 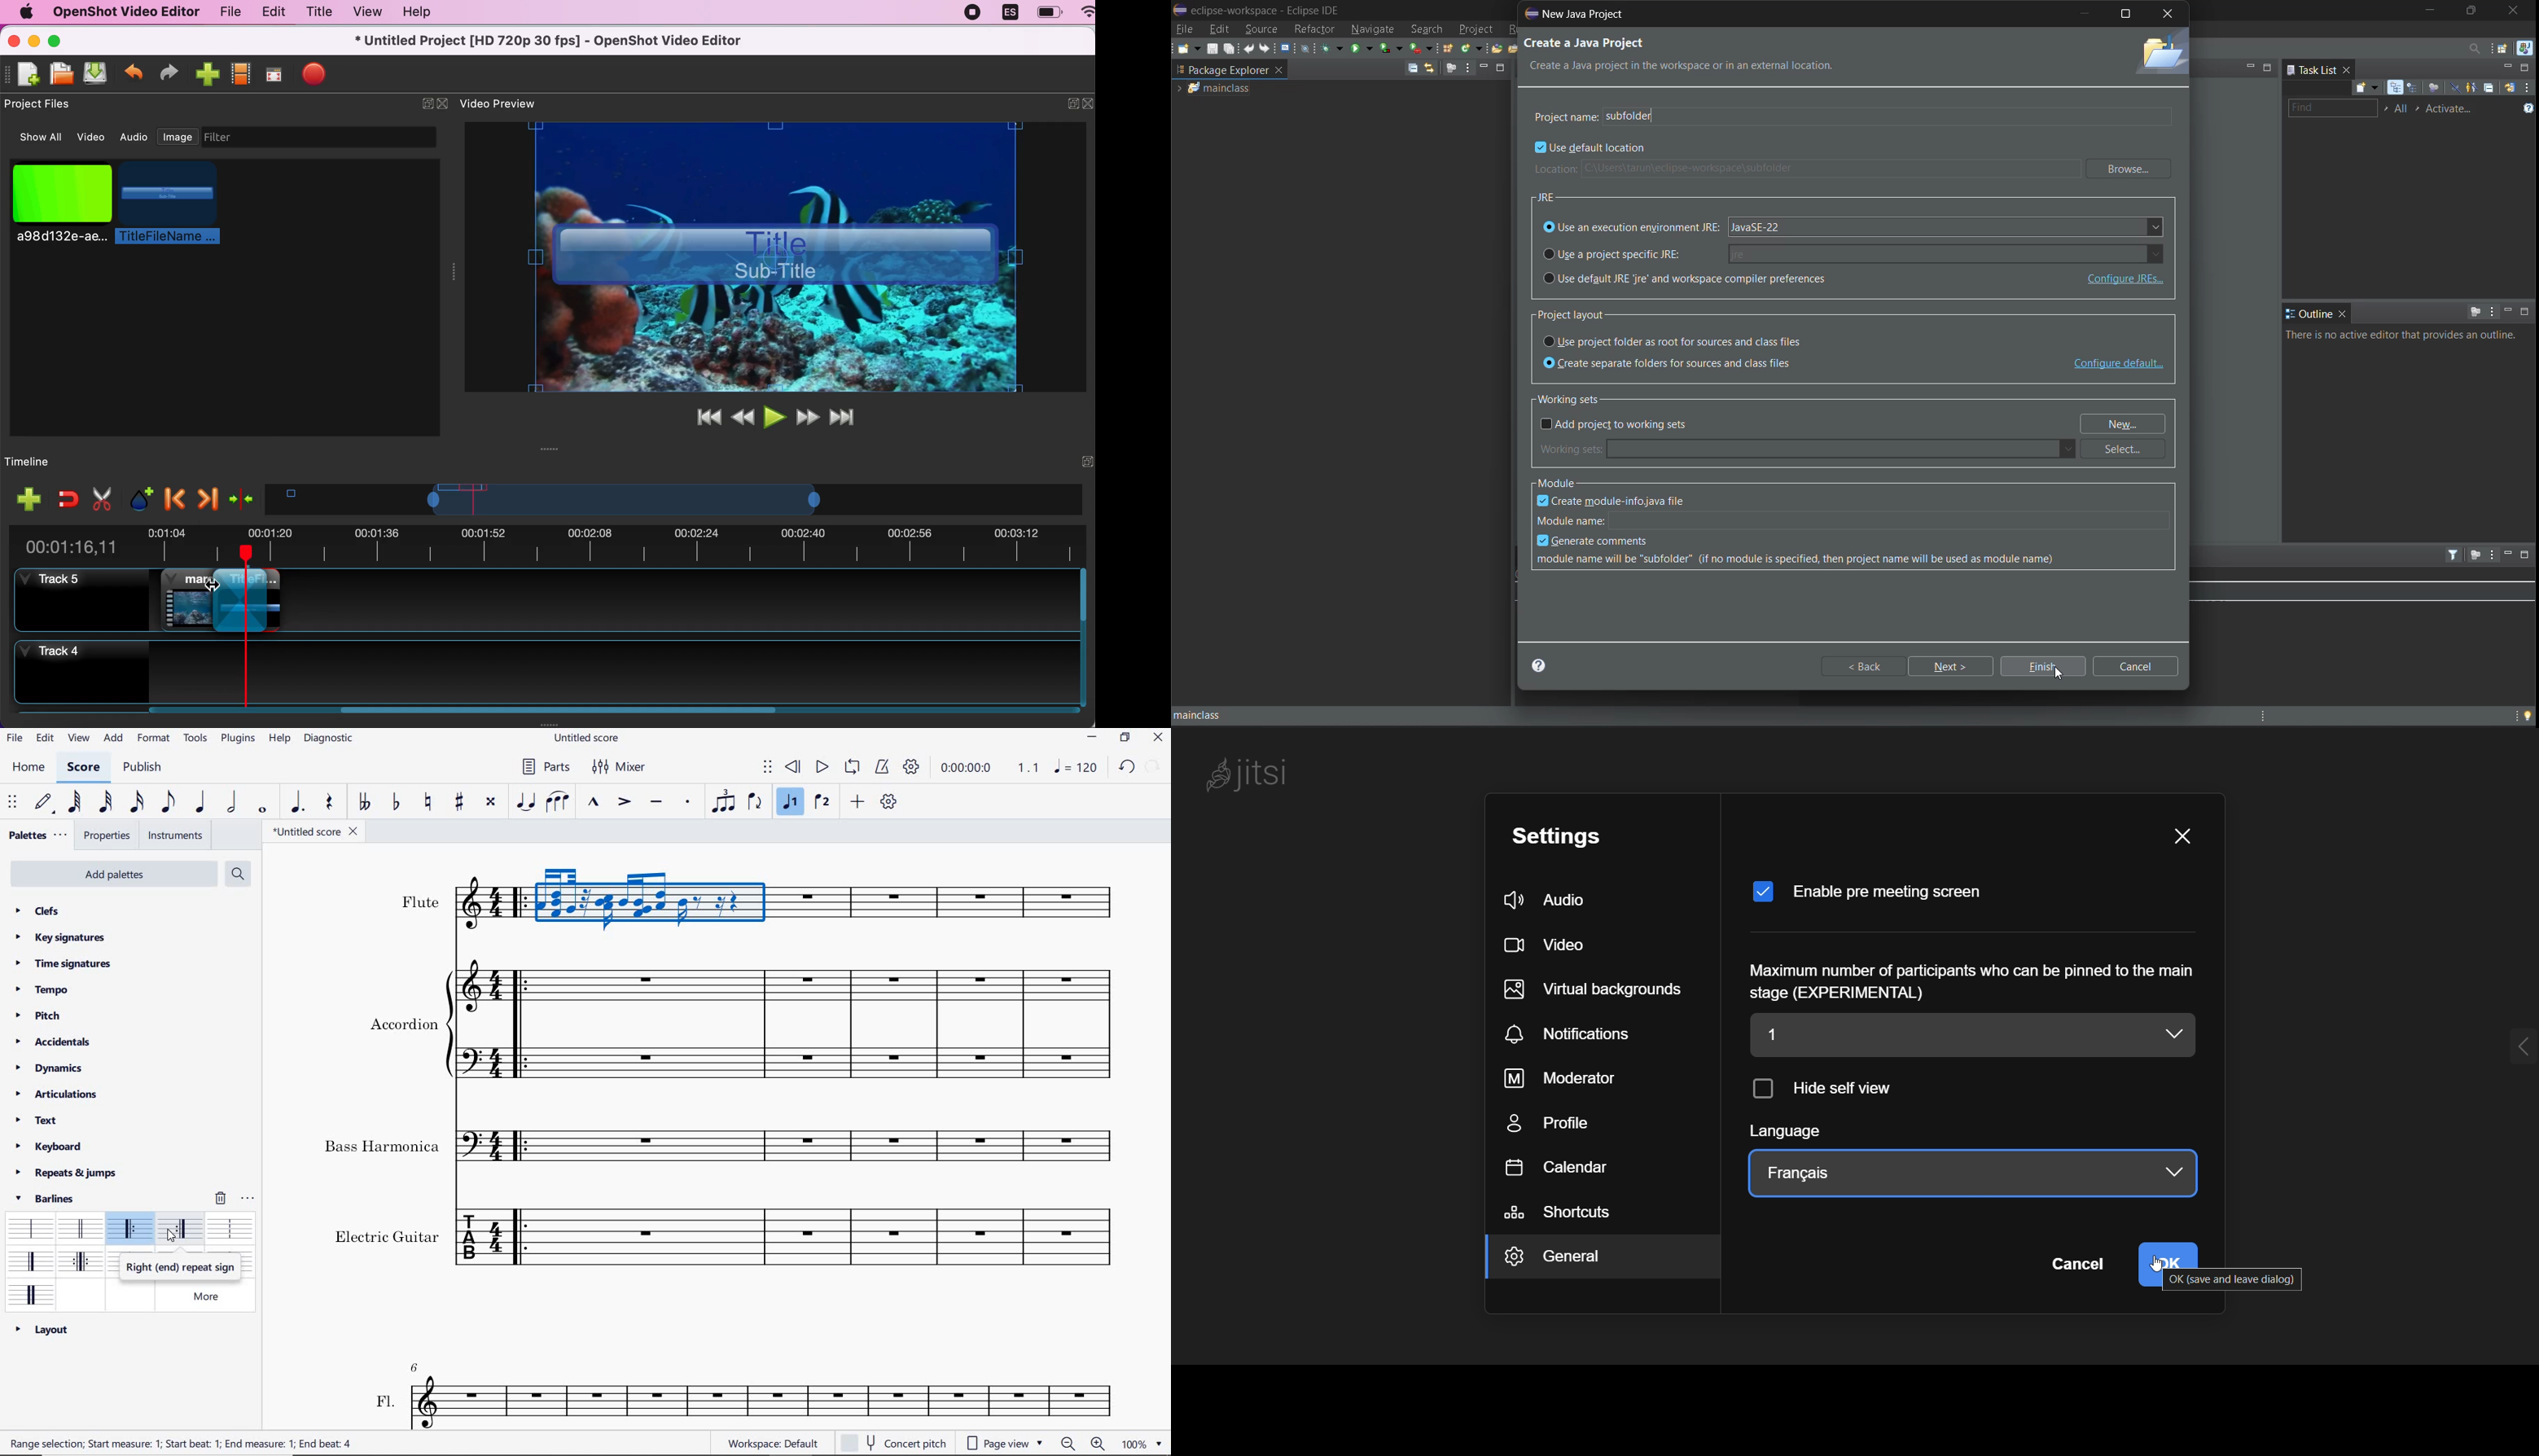 What do you see at coordinates (1426, 30) in the screenshot?
I see `search` at bounding box center [1426, 30].